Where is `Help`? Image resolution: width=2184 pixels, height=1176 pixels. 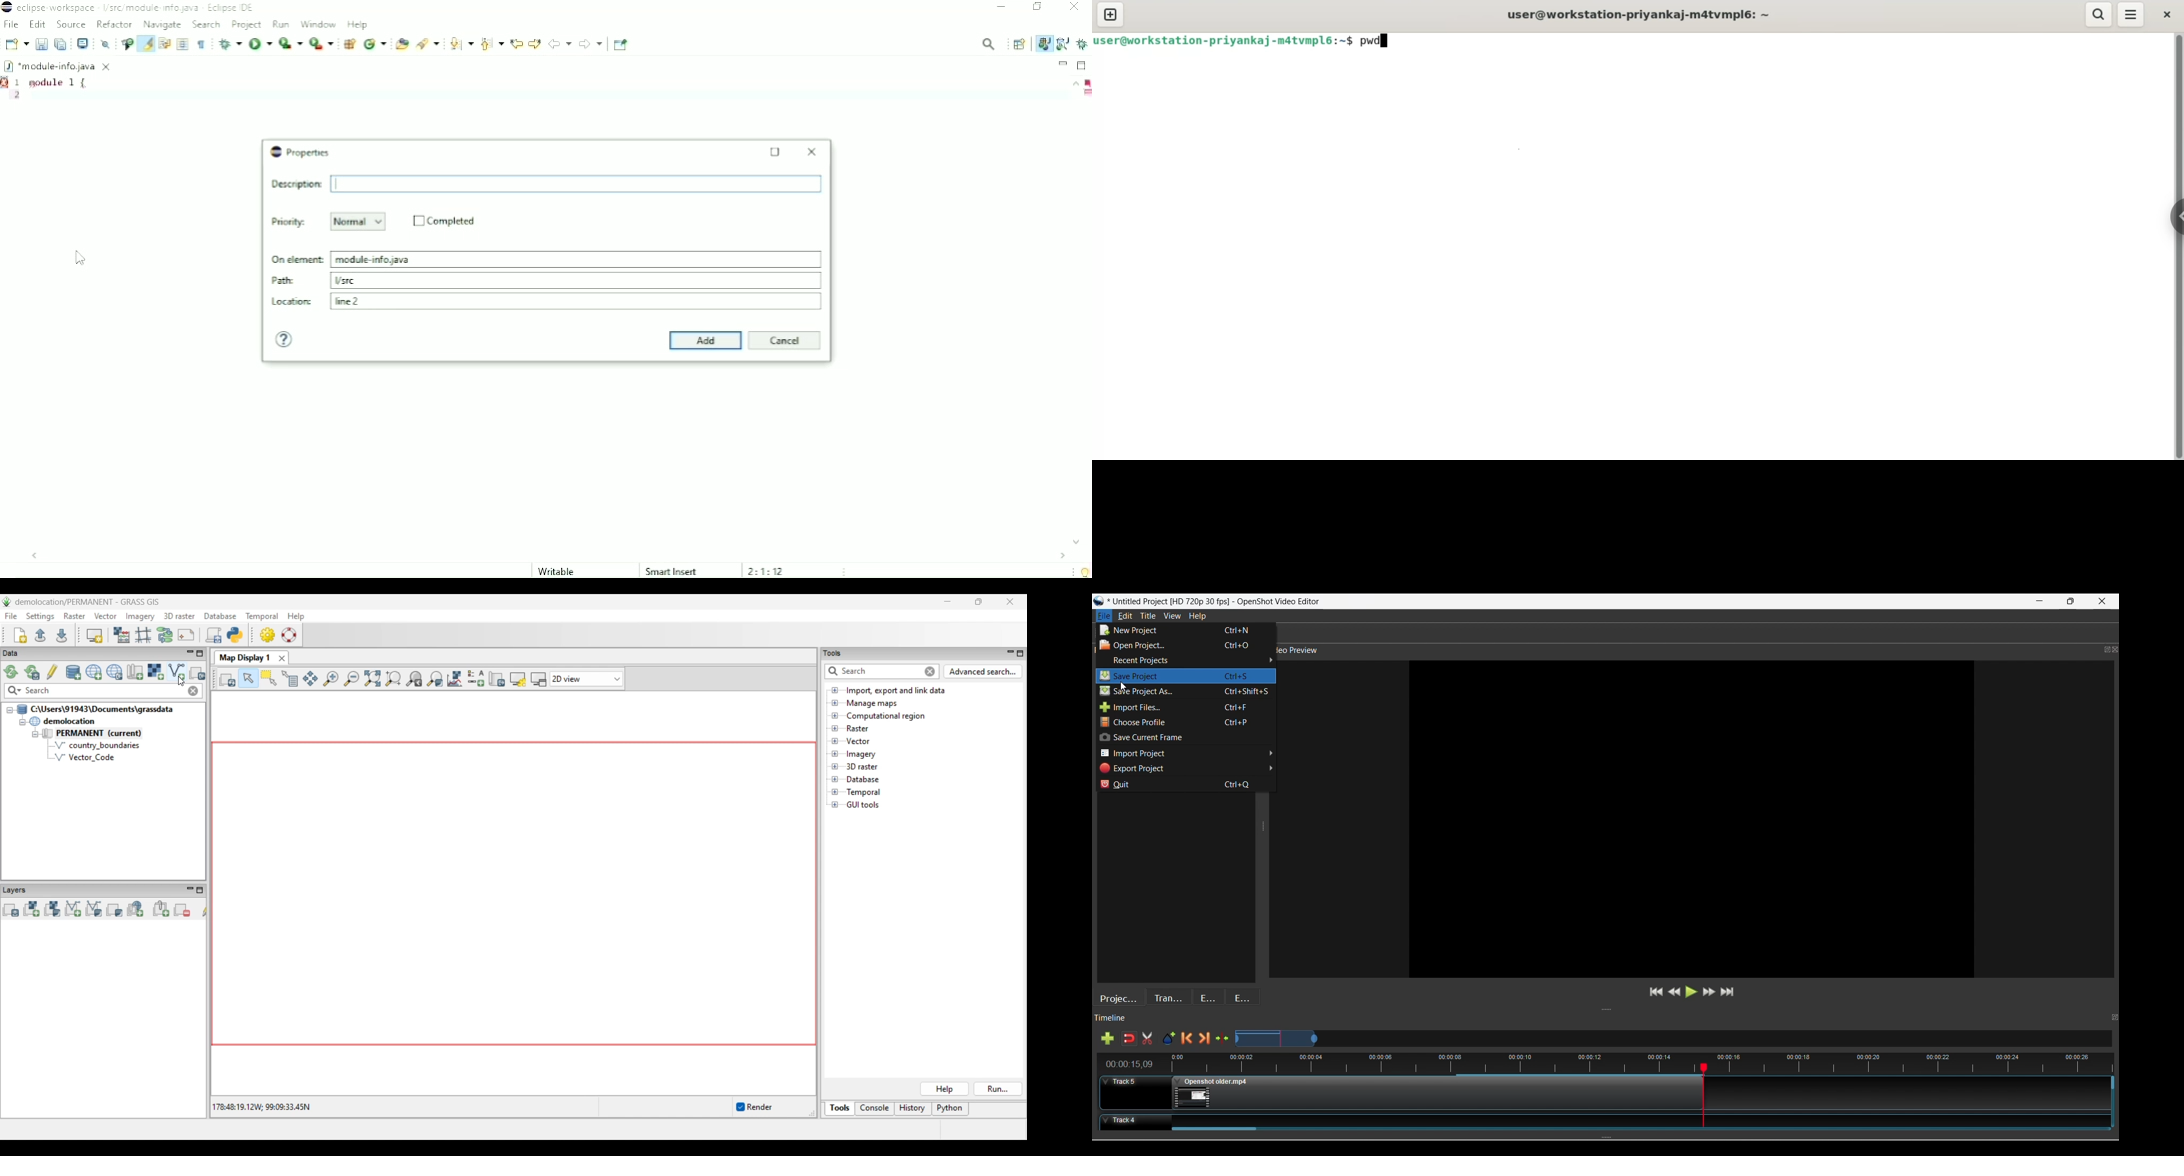
Help is located at coordinates (1197, 617).